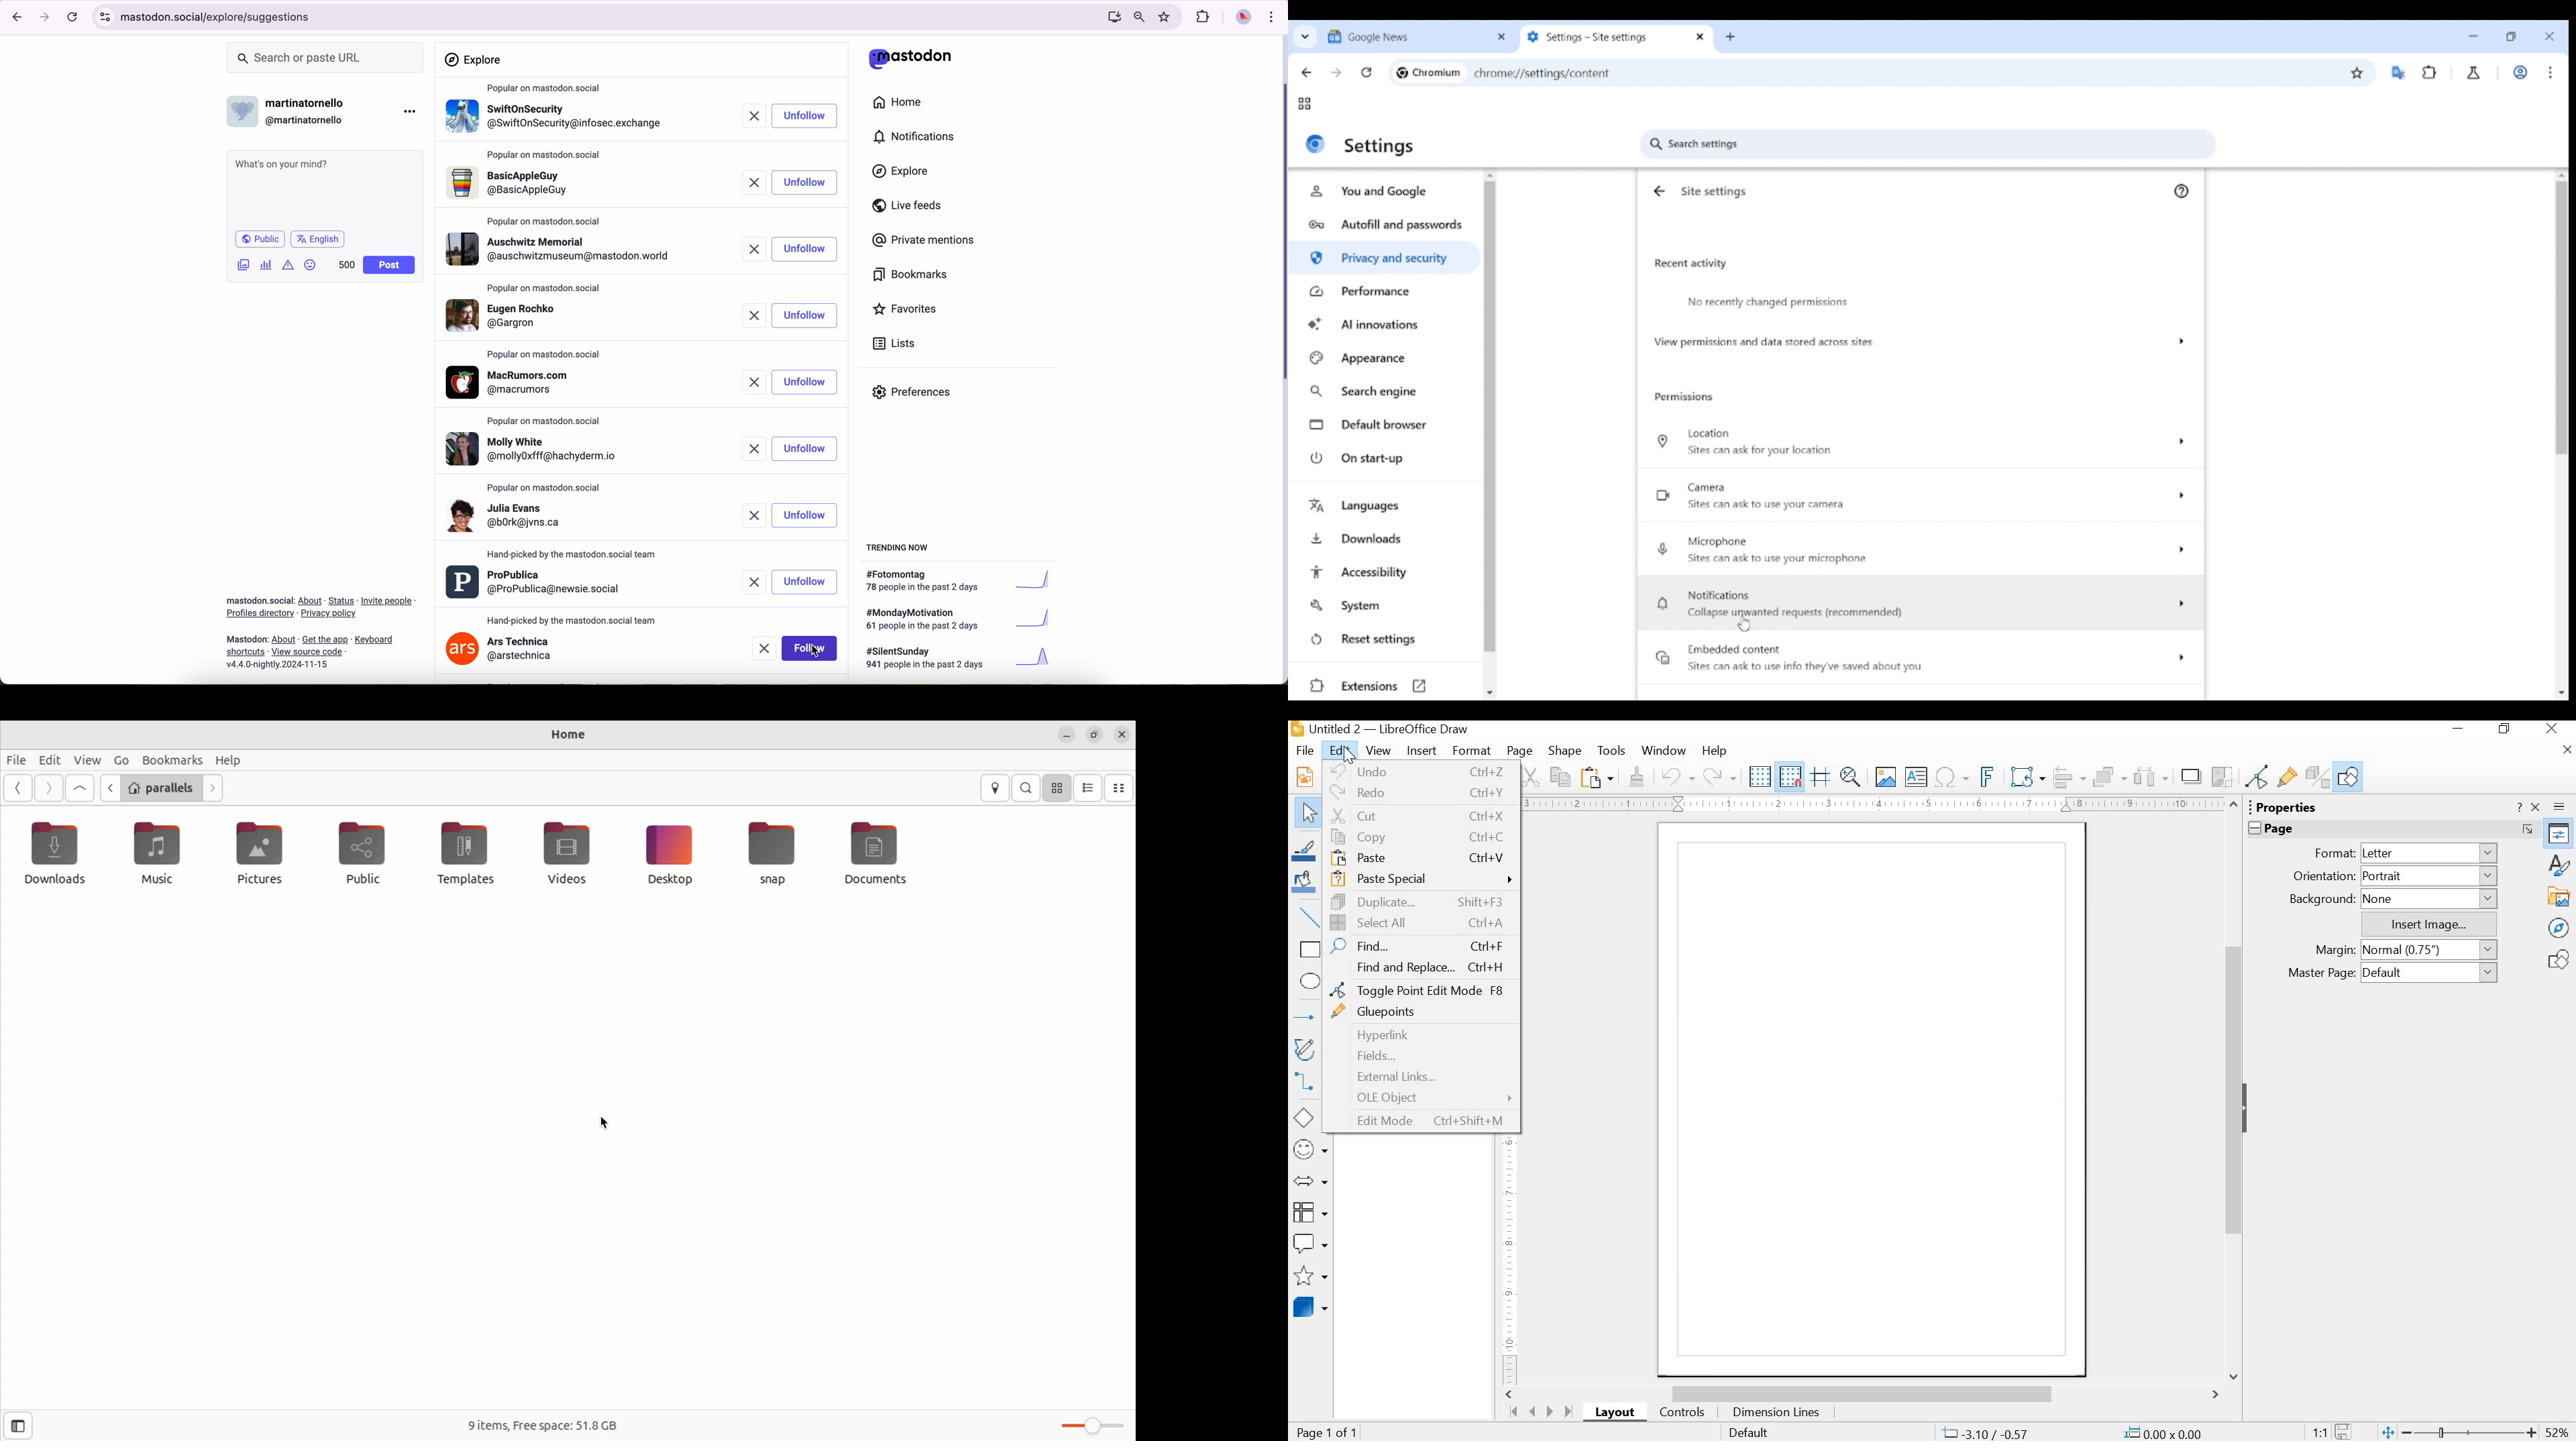 Image resolution: width=2576 pixels, height=1456 pixels. I want to click on edit mode, so click(1421, 1121).